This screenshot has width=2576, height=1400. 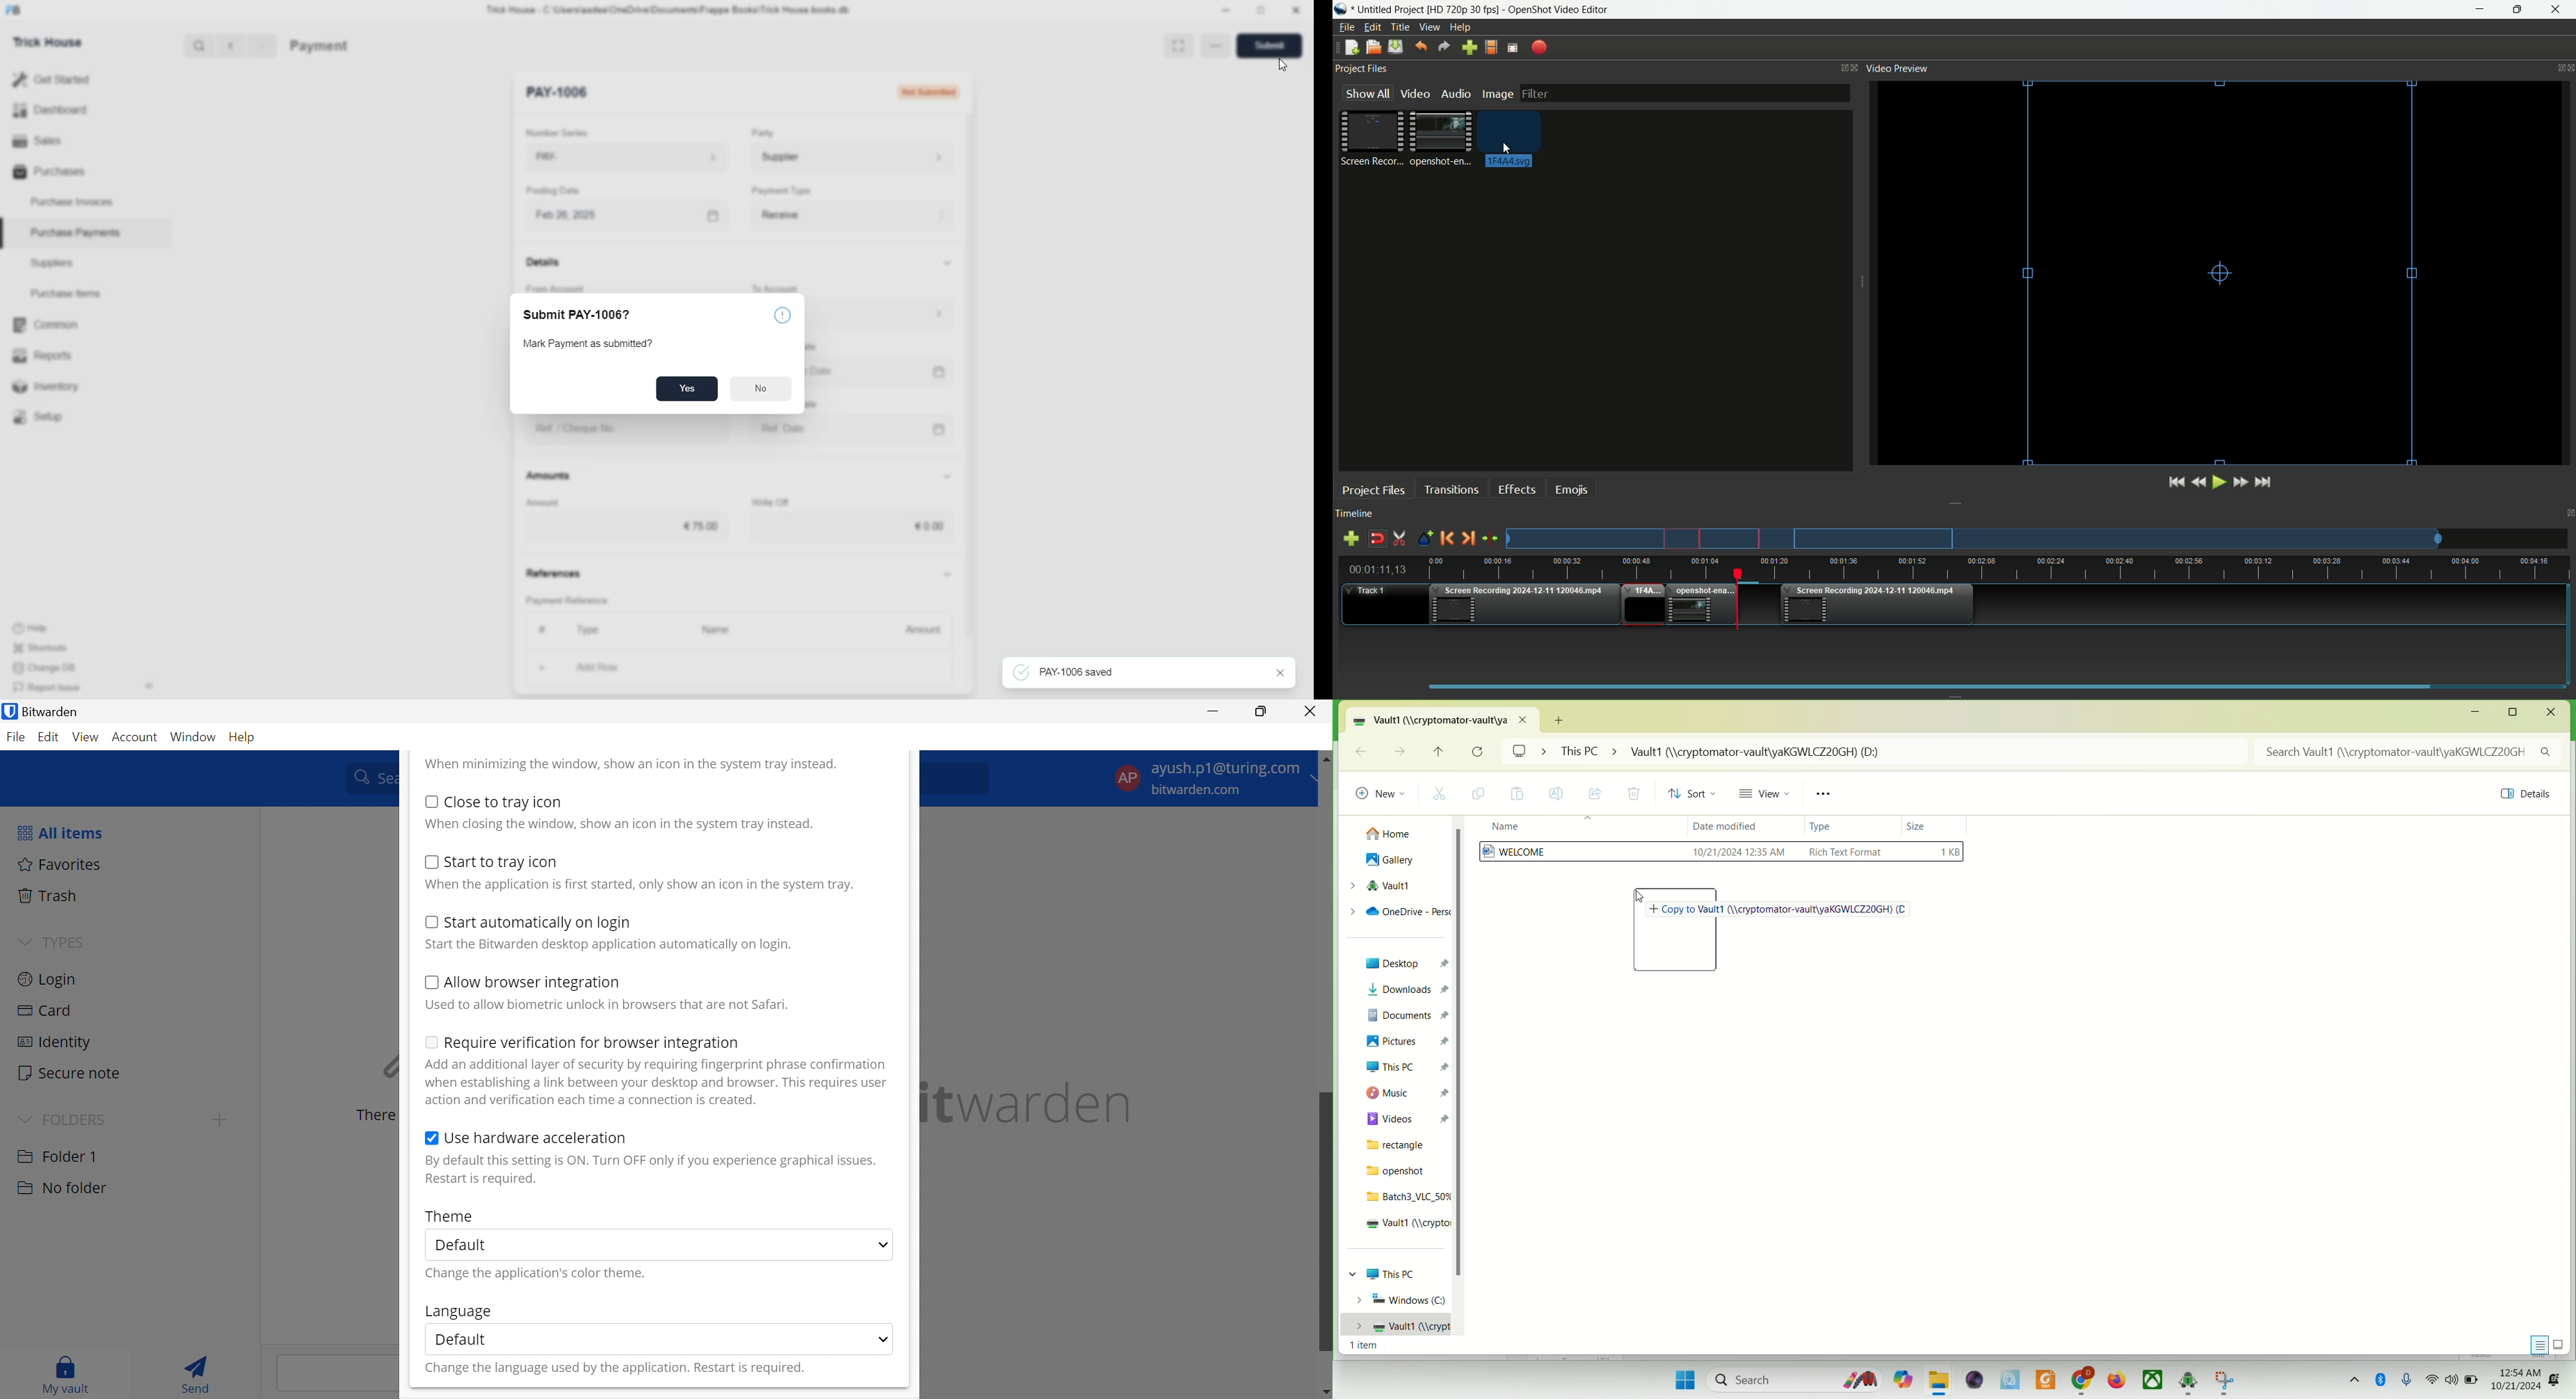 I want to click on Bluetooth, so click(x=2383, y=1380).